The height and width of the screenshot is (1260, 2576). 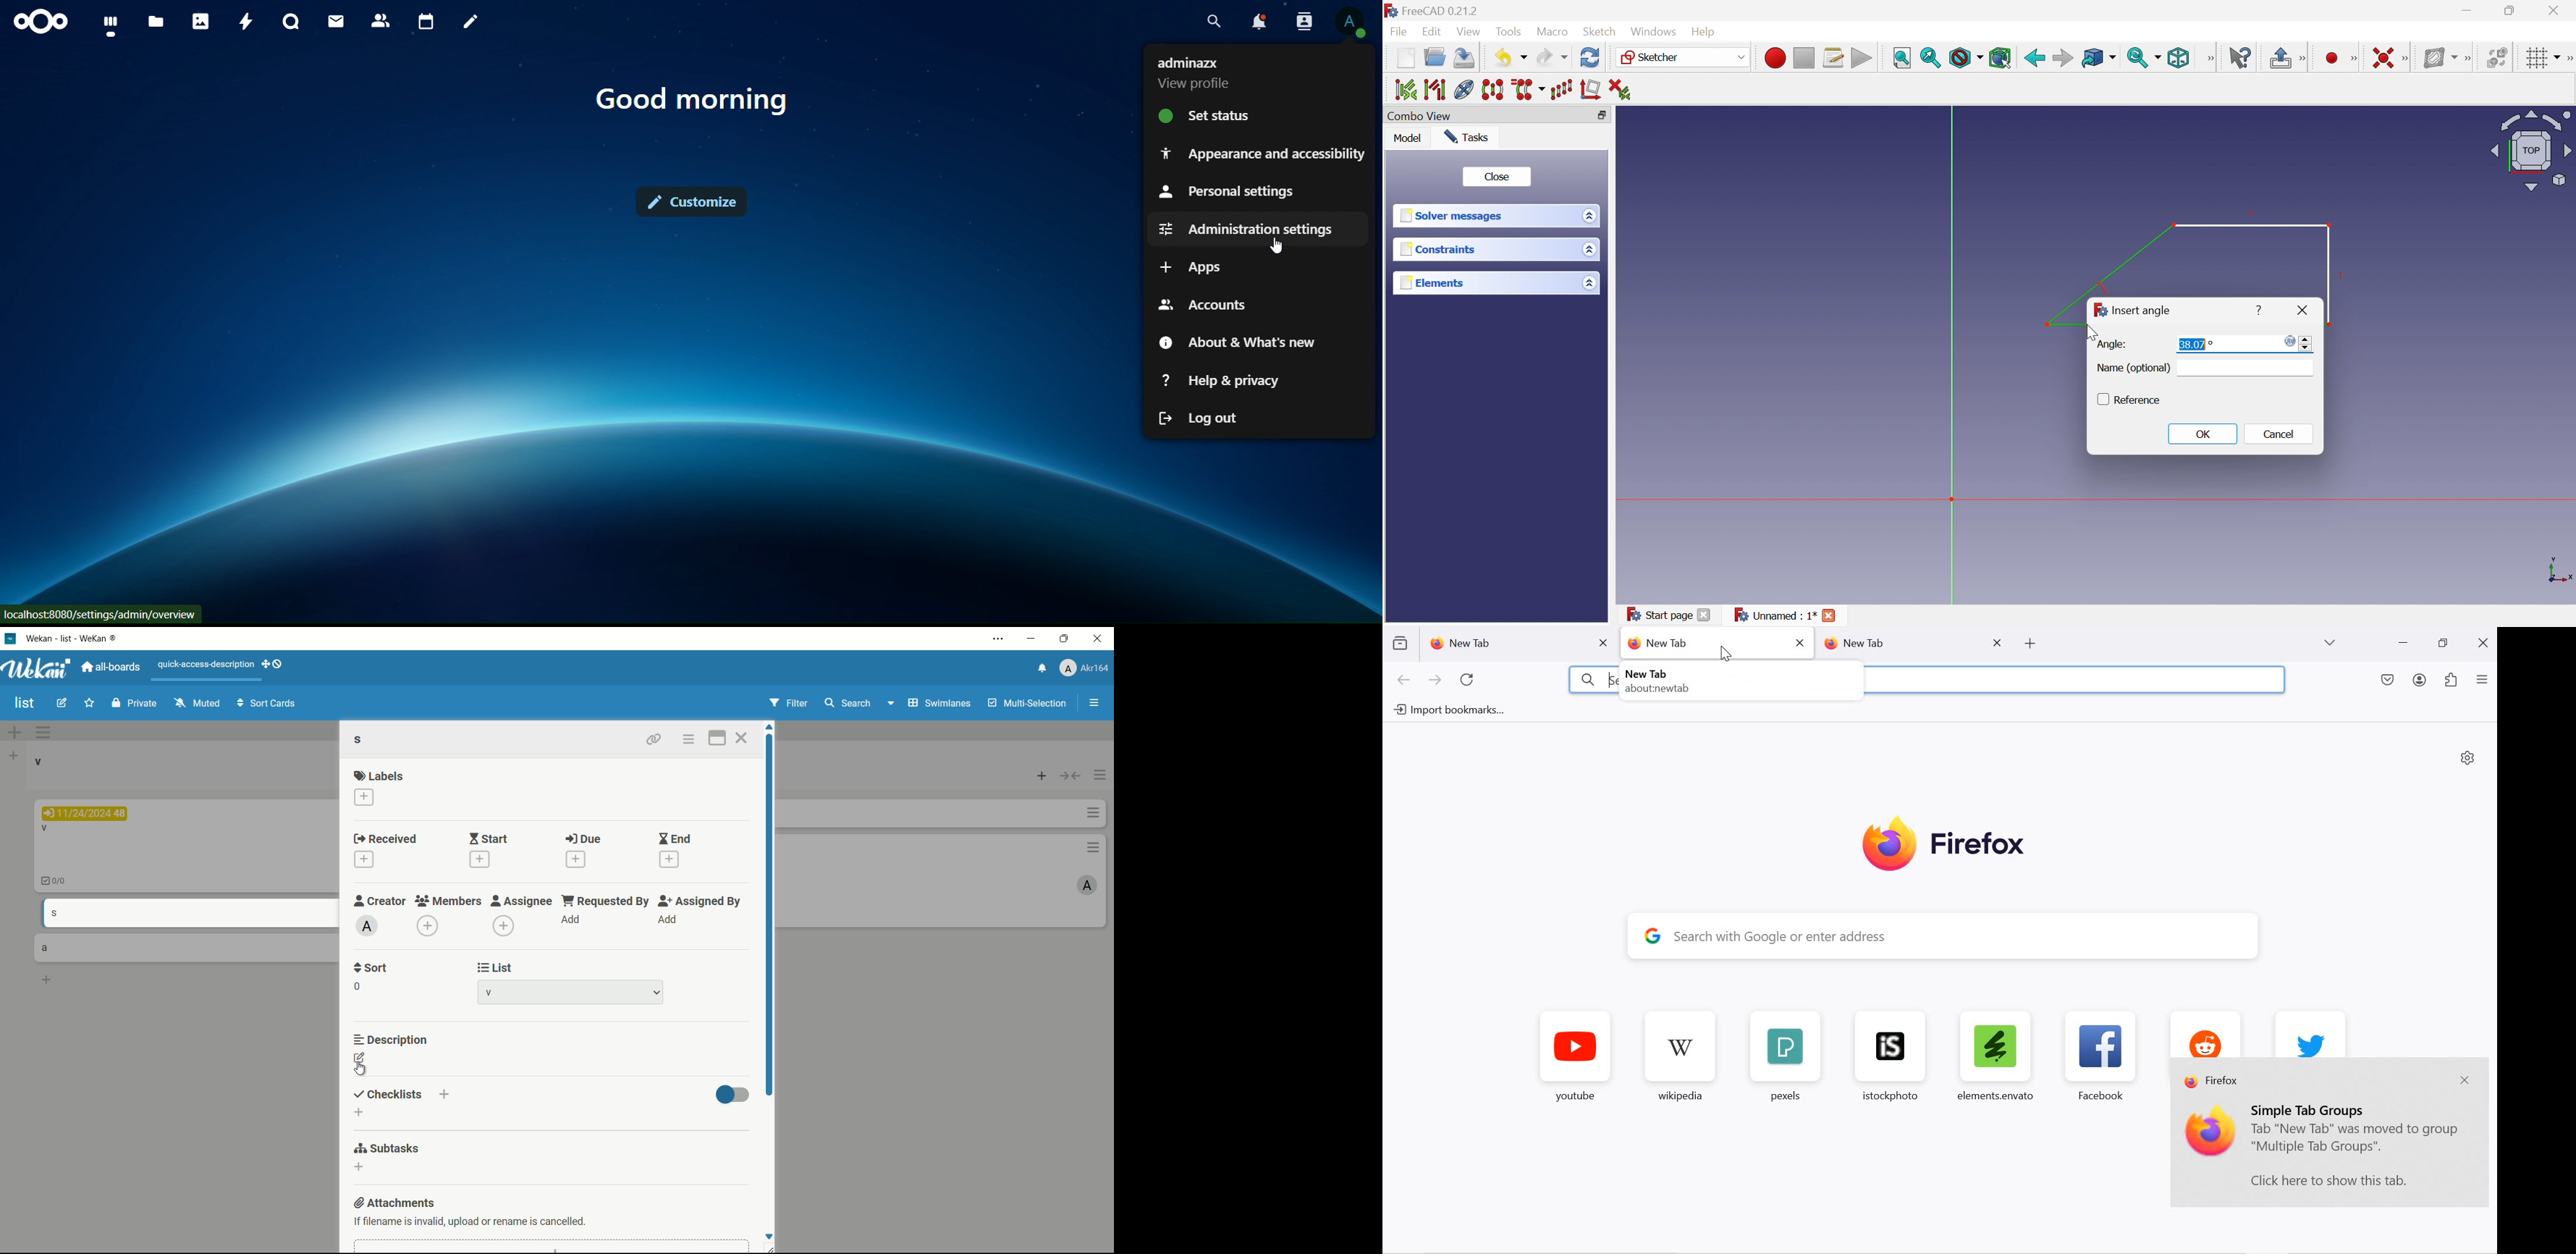 What do you see at coordinates (2202, 1033) in the screenshot?
I see `reddit favorite` at bounding box center [2202, 1033].